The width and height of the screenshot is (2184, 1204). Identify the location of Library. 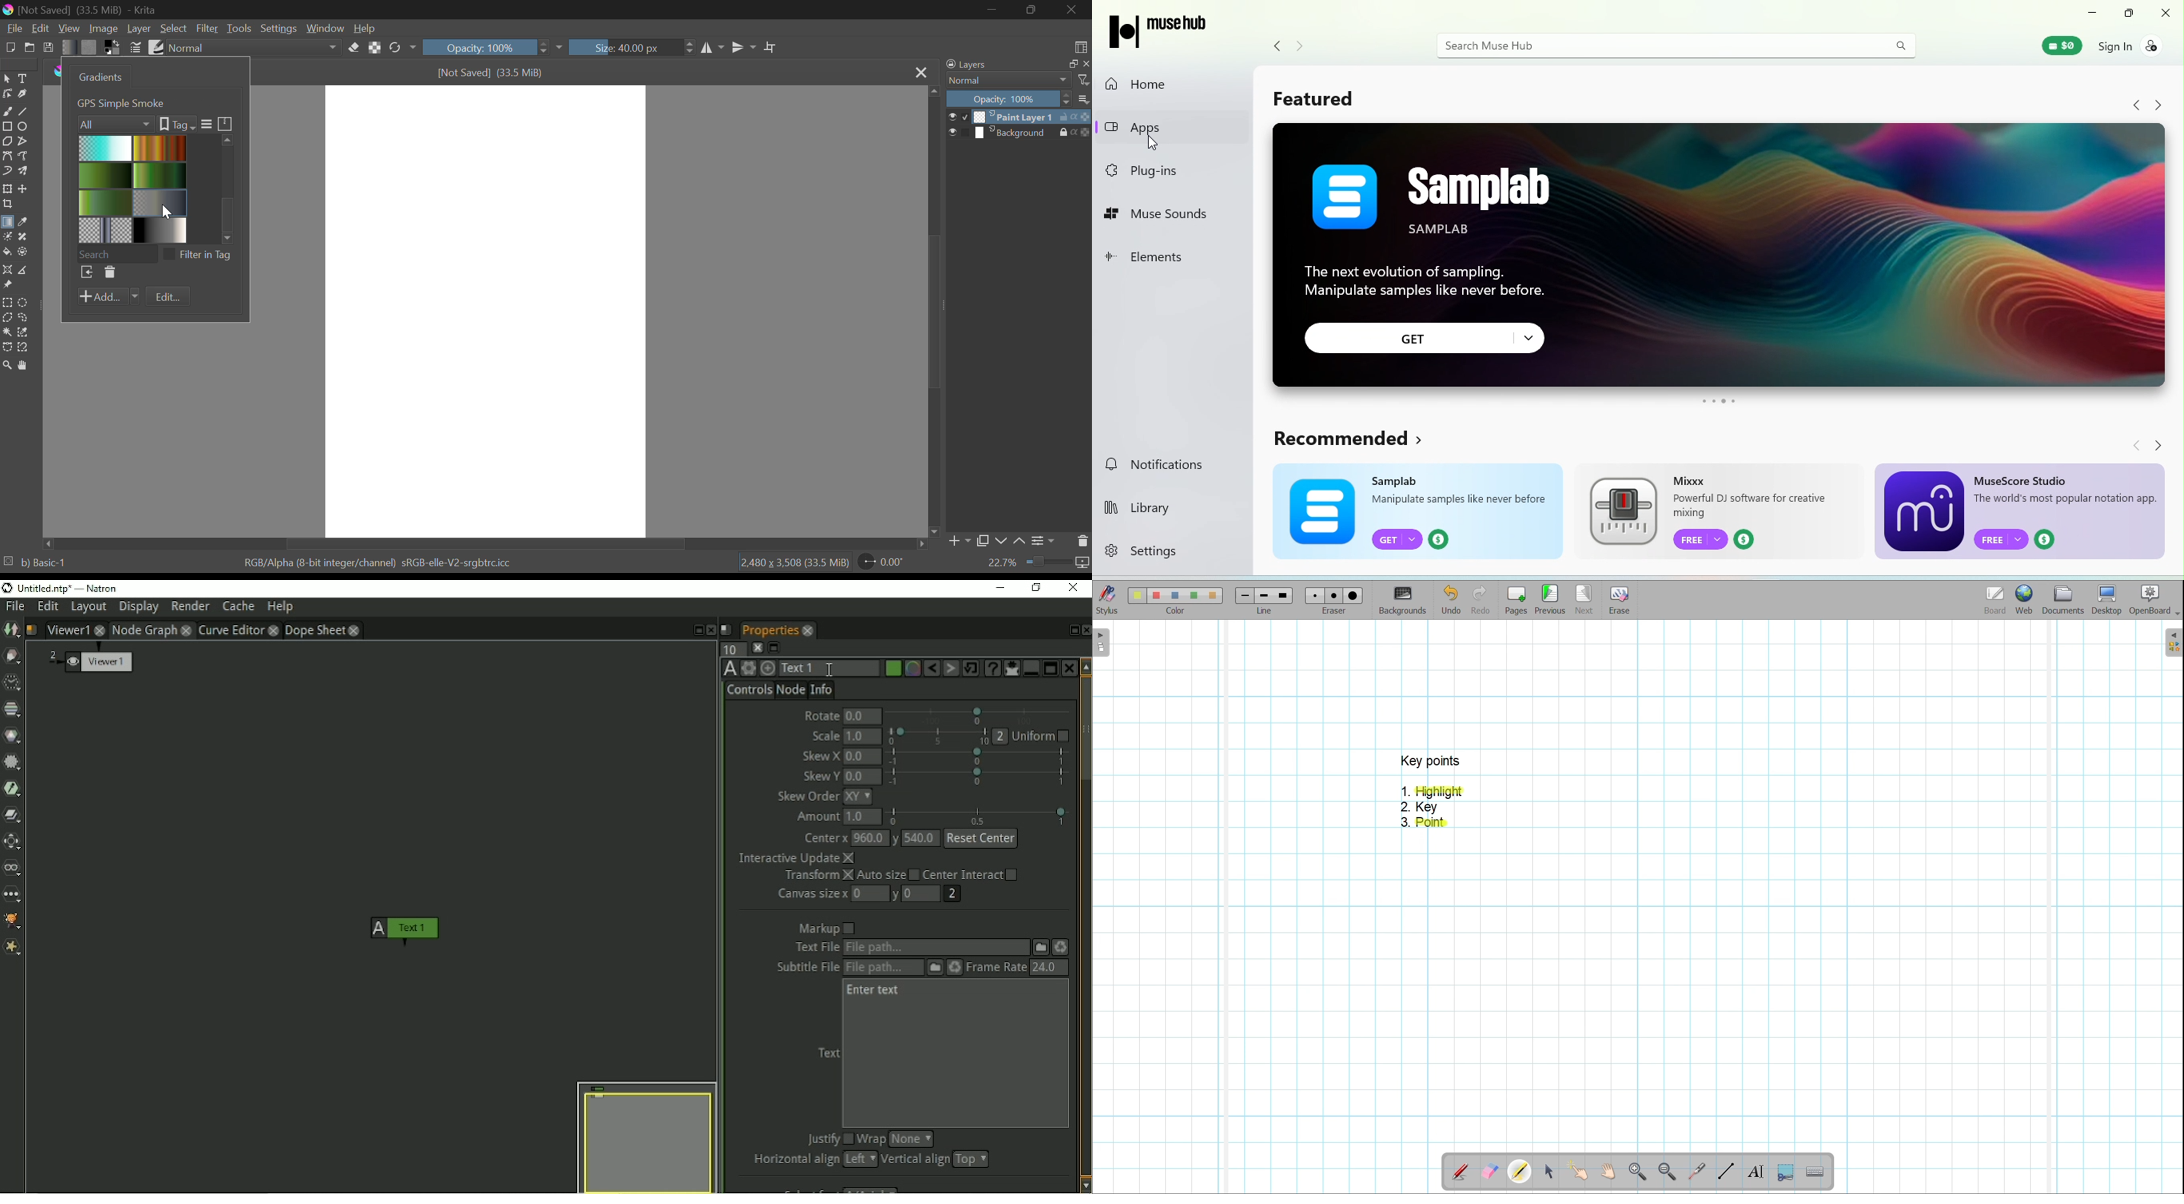
(1142, 504).